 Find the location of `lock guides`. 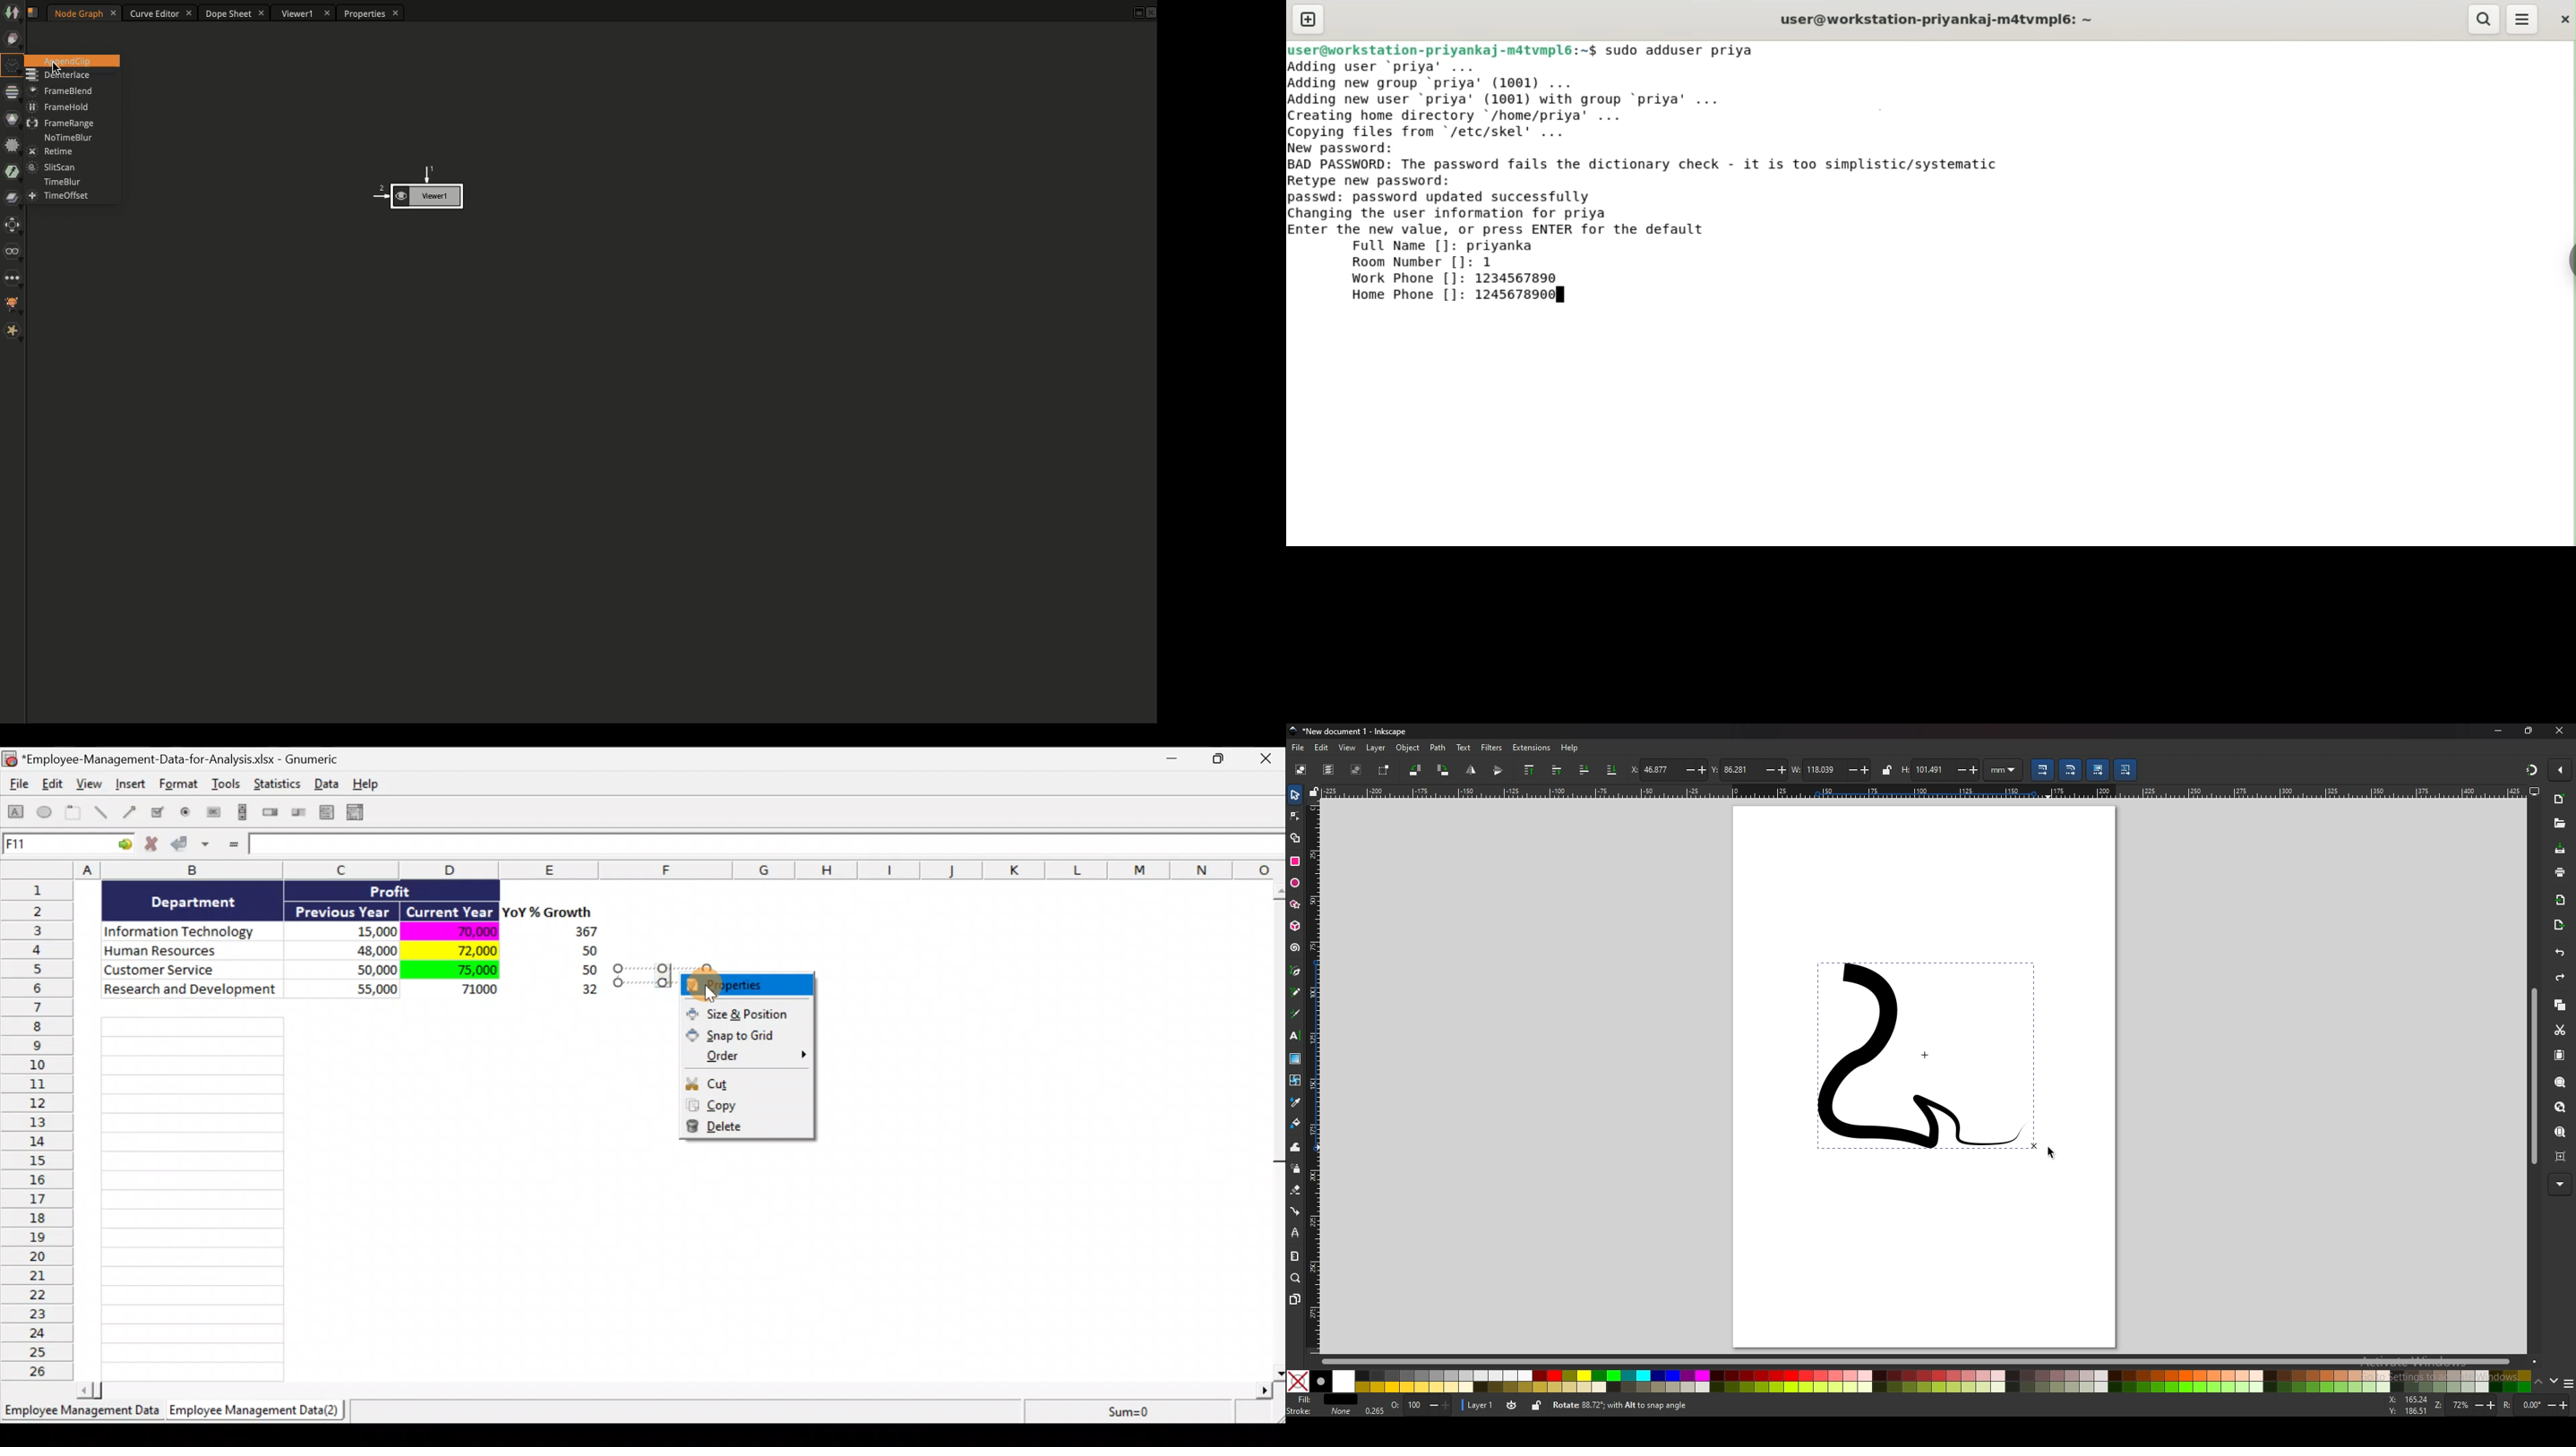

lock guides is located at coordinates (1314, 792).